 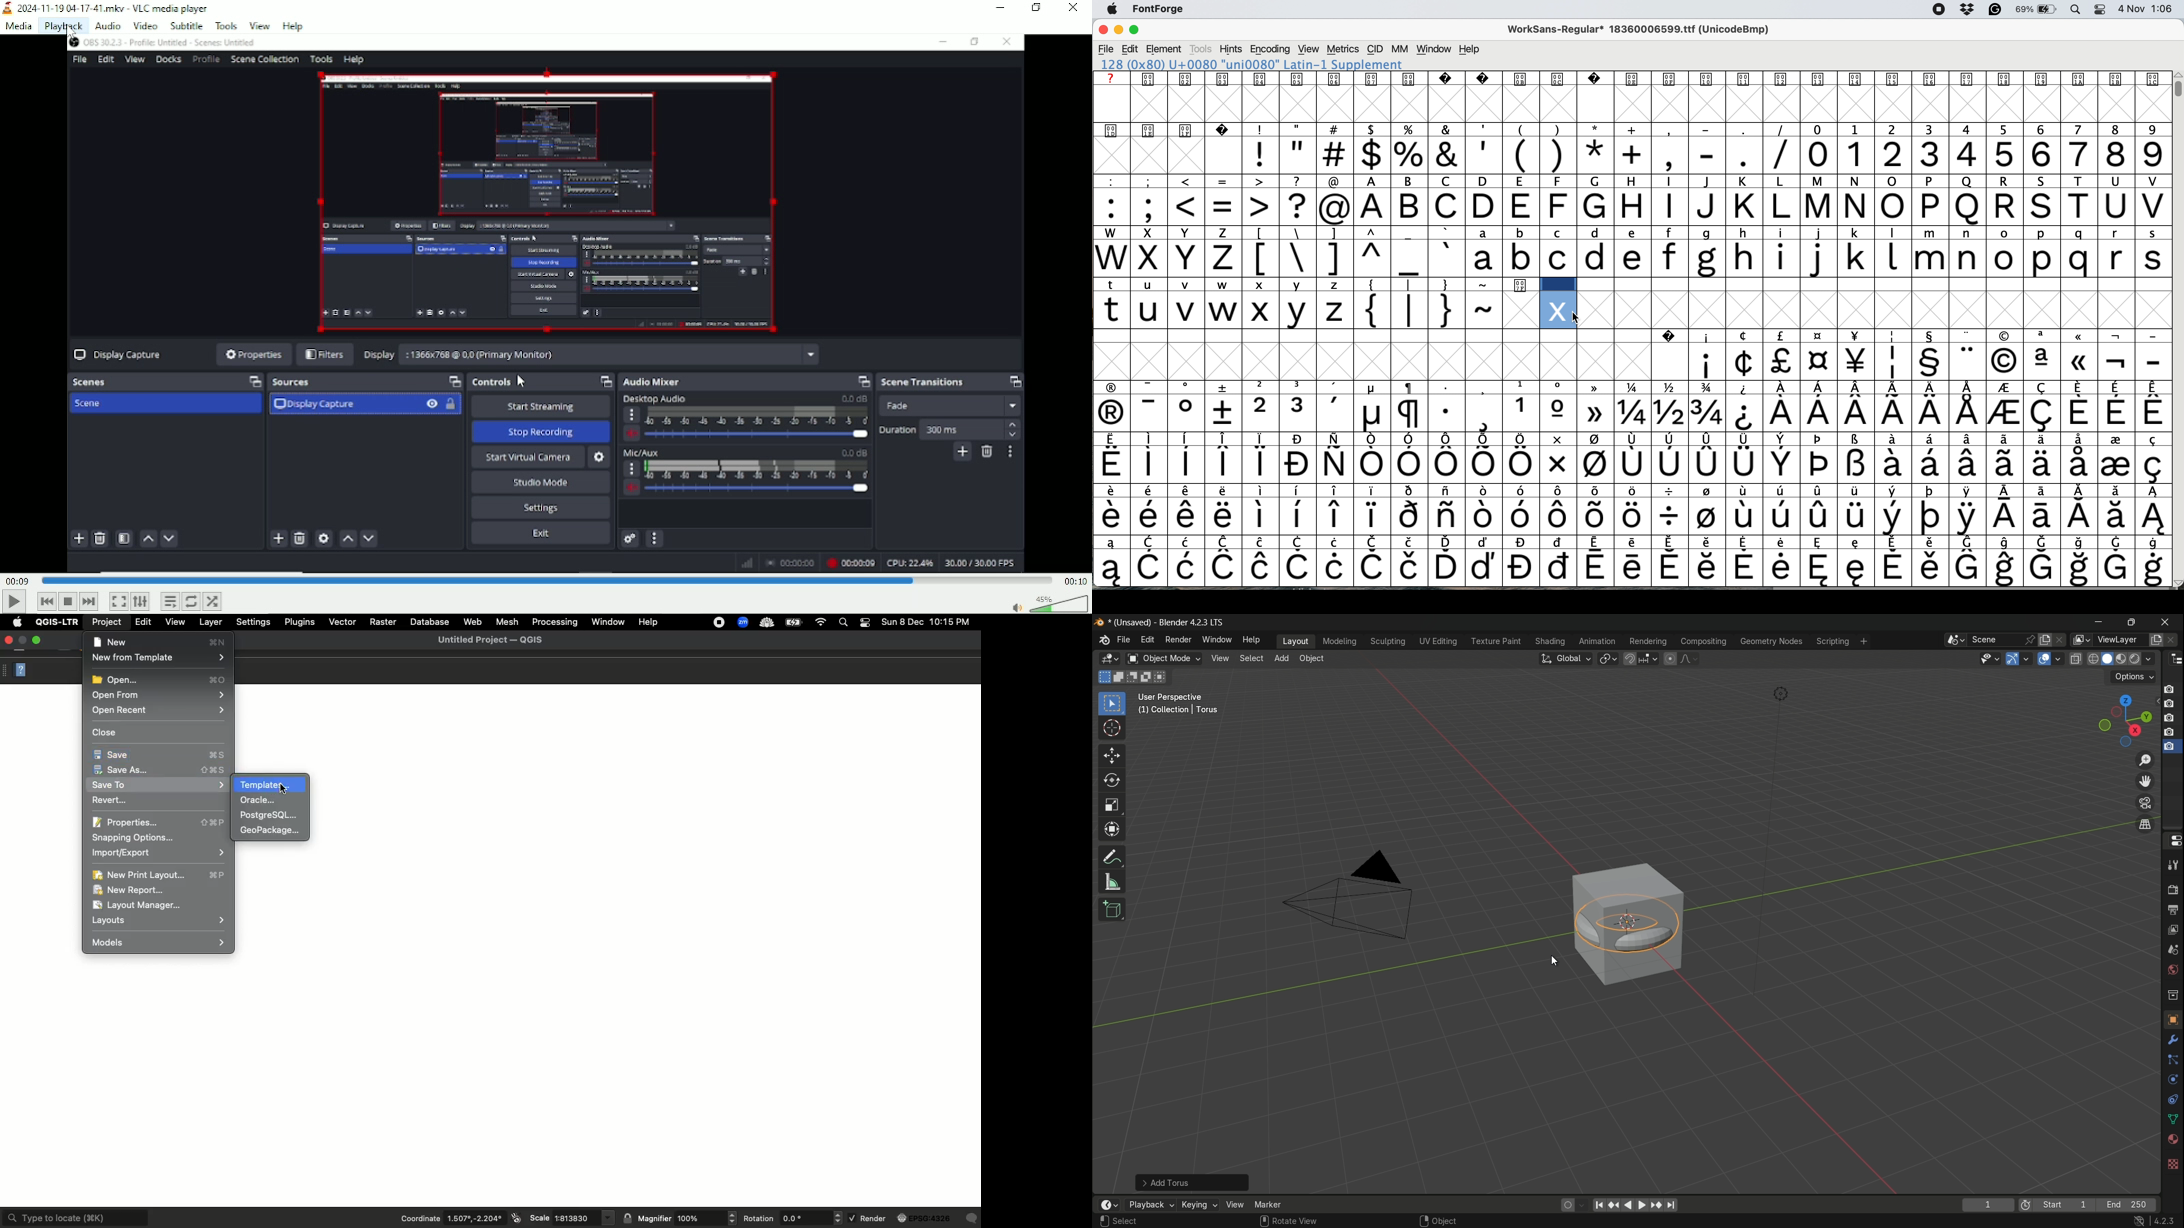 I want to click on no internet, so click(x=2138, y=1221).